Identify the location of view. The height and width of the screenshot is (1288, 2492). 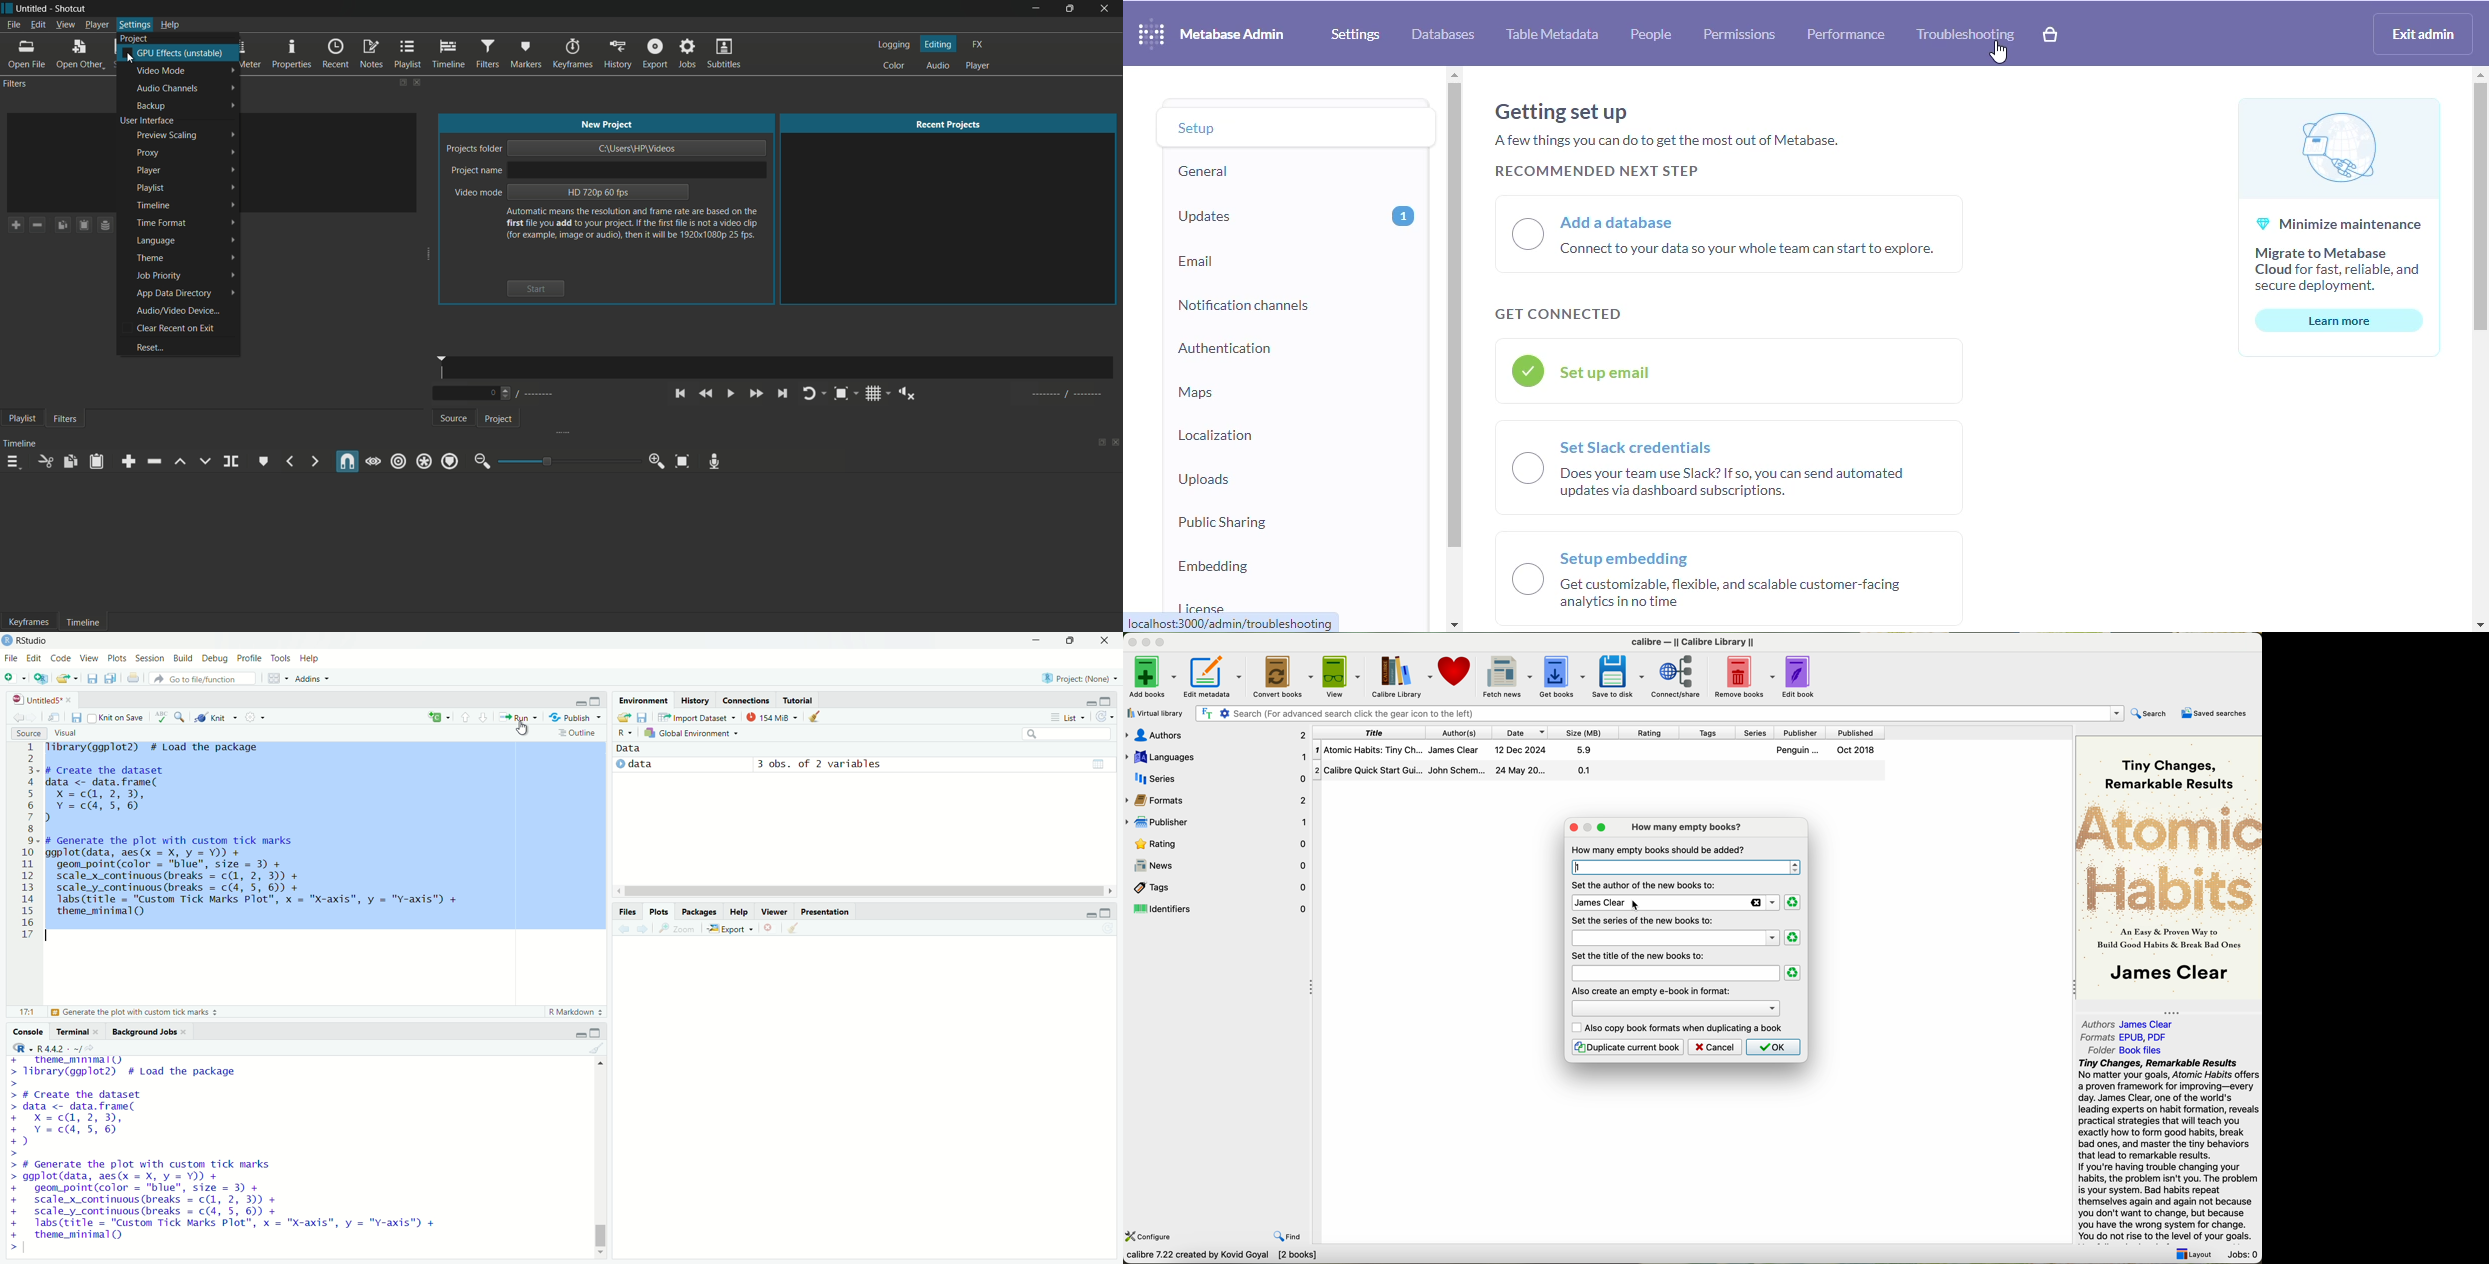
(89, 659).